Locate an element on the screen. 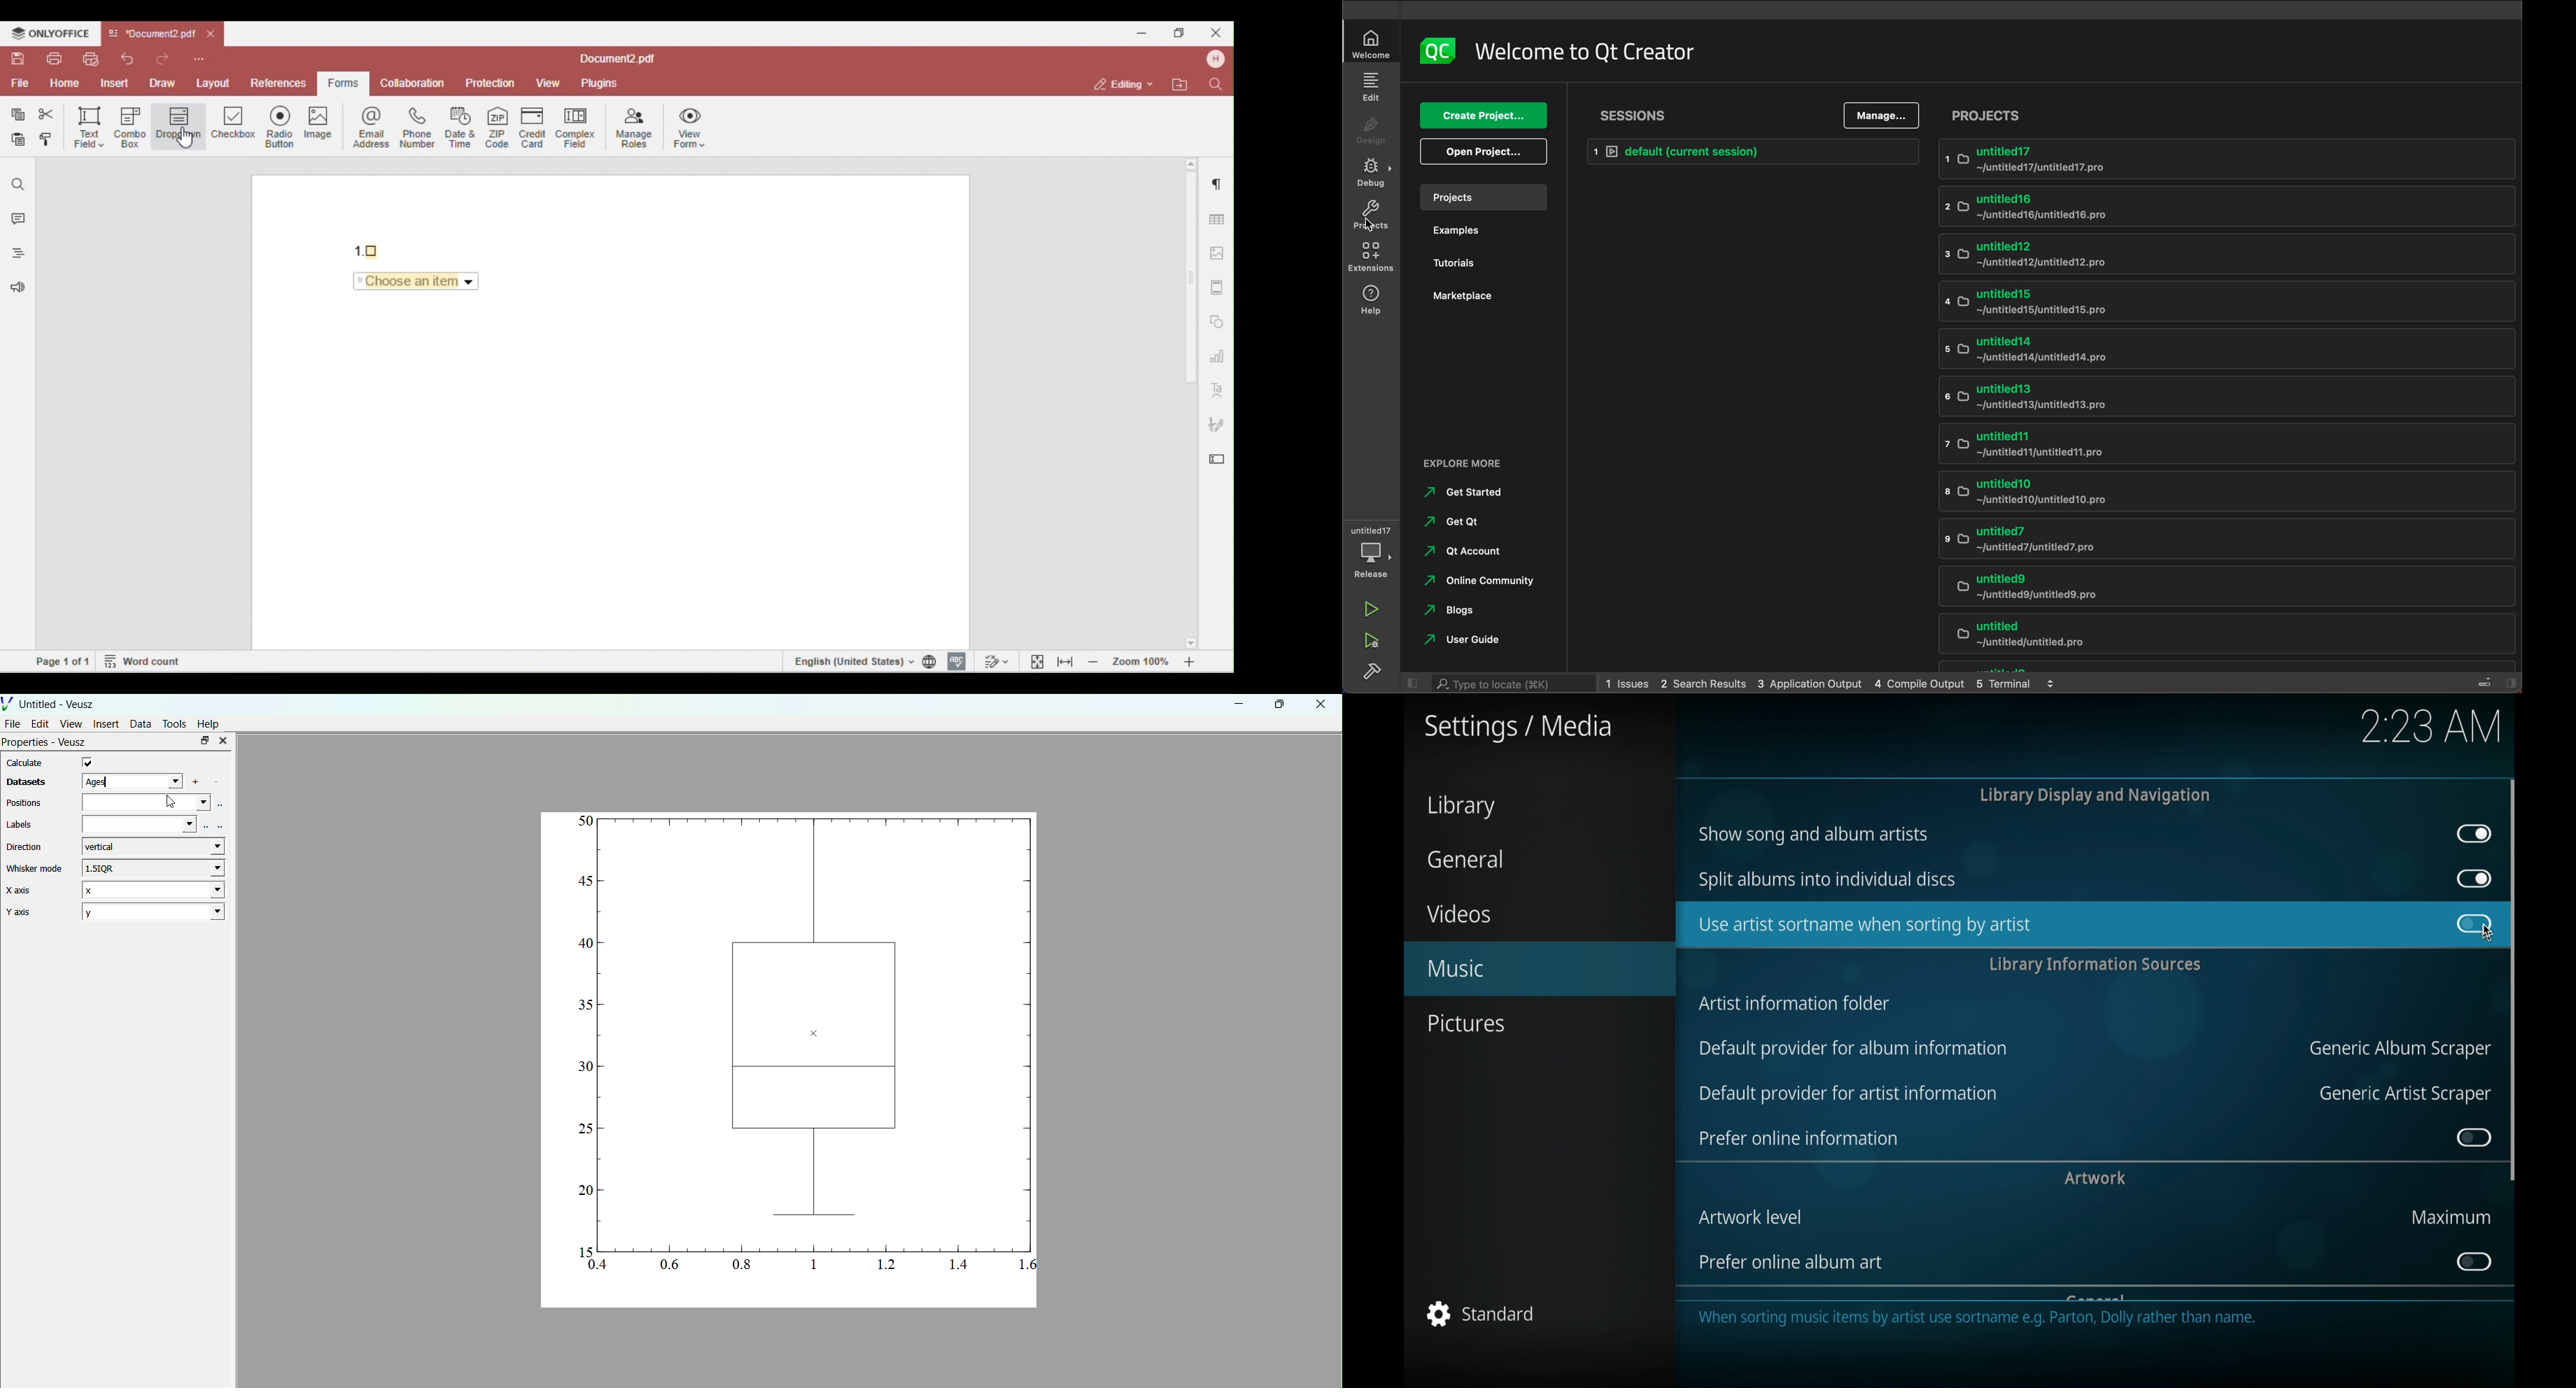 The image size is (2576, 1400). toggle button is located at coordinates (2473, 925).